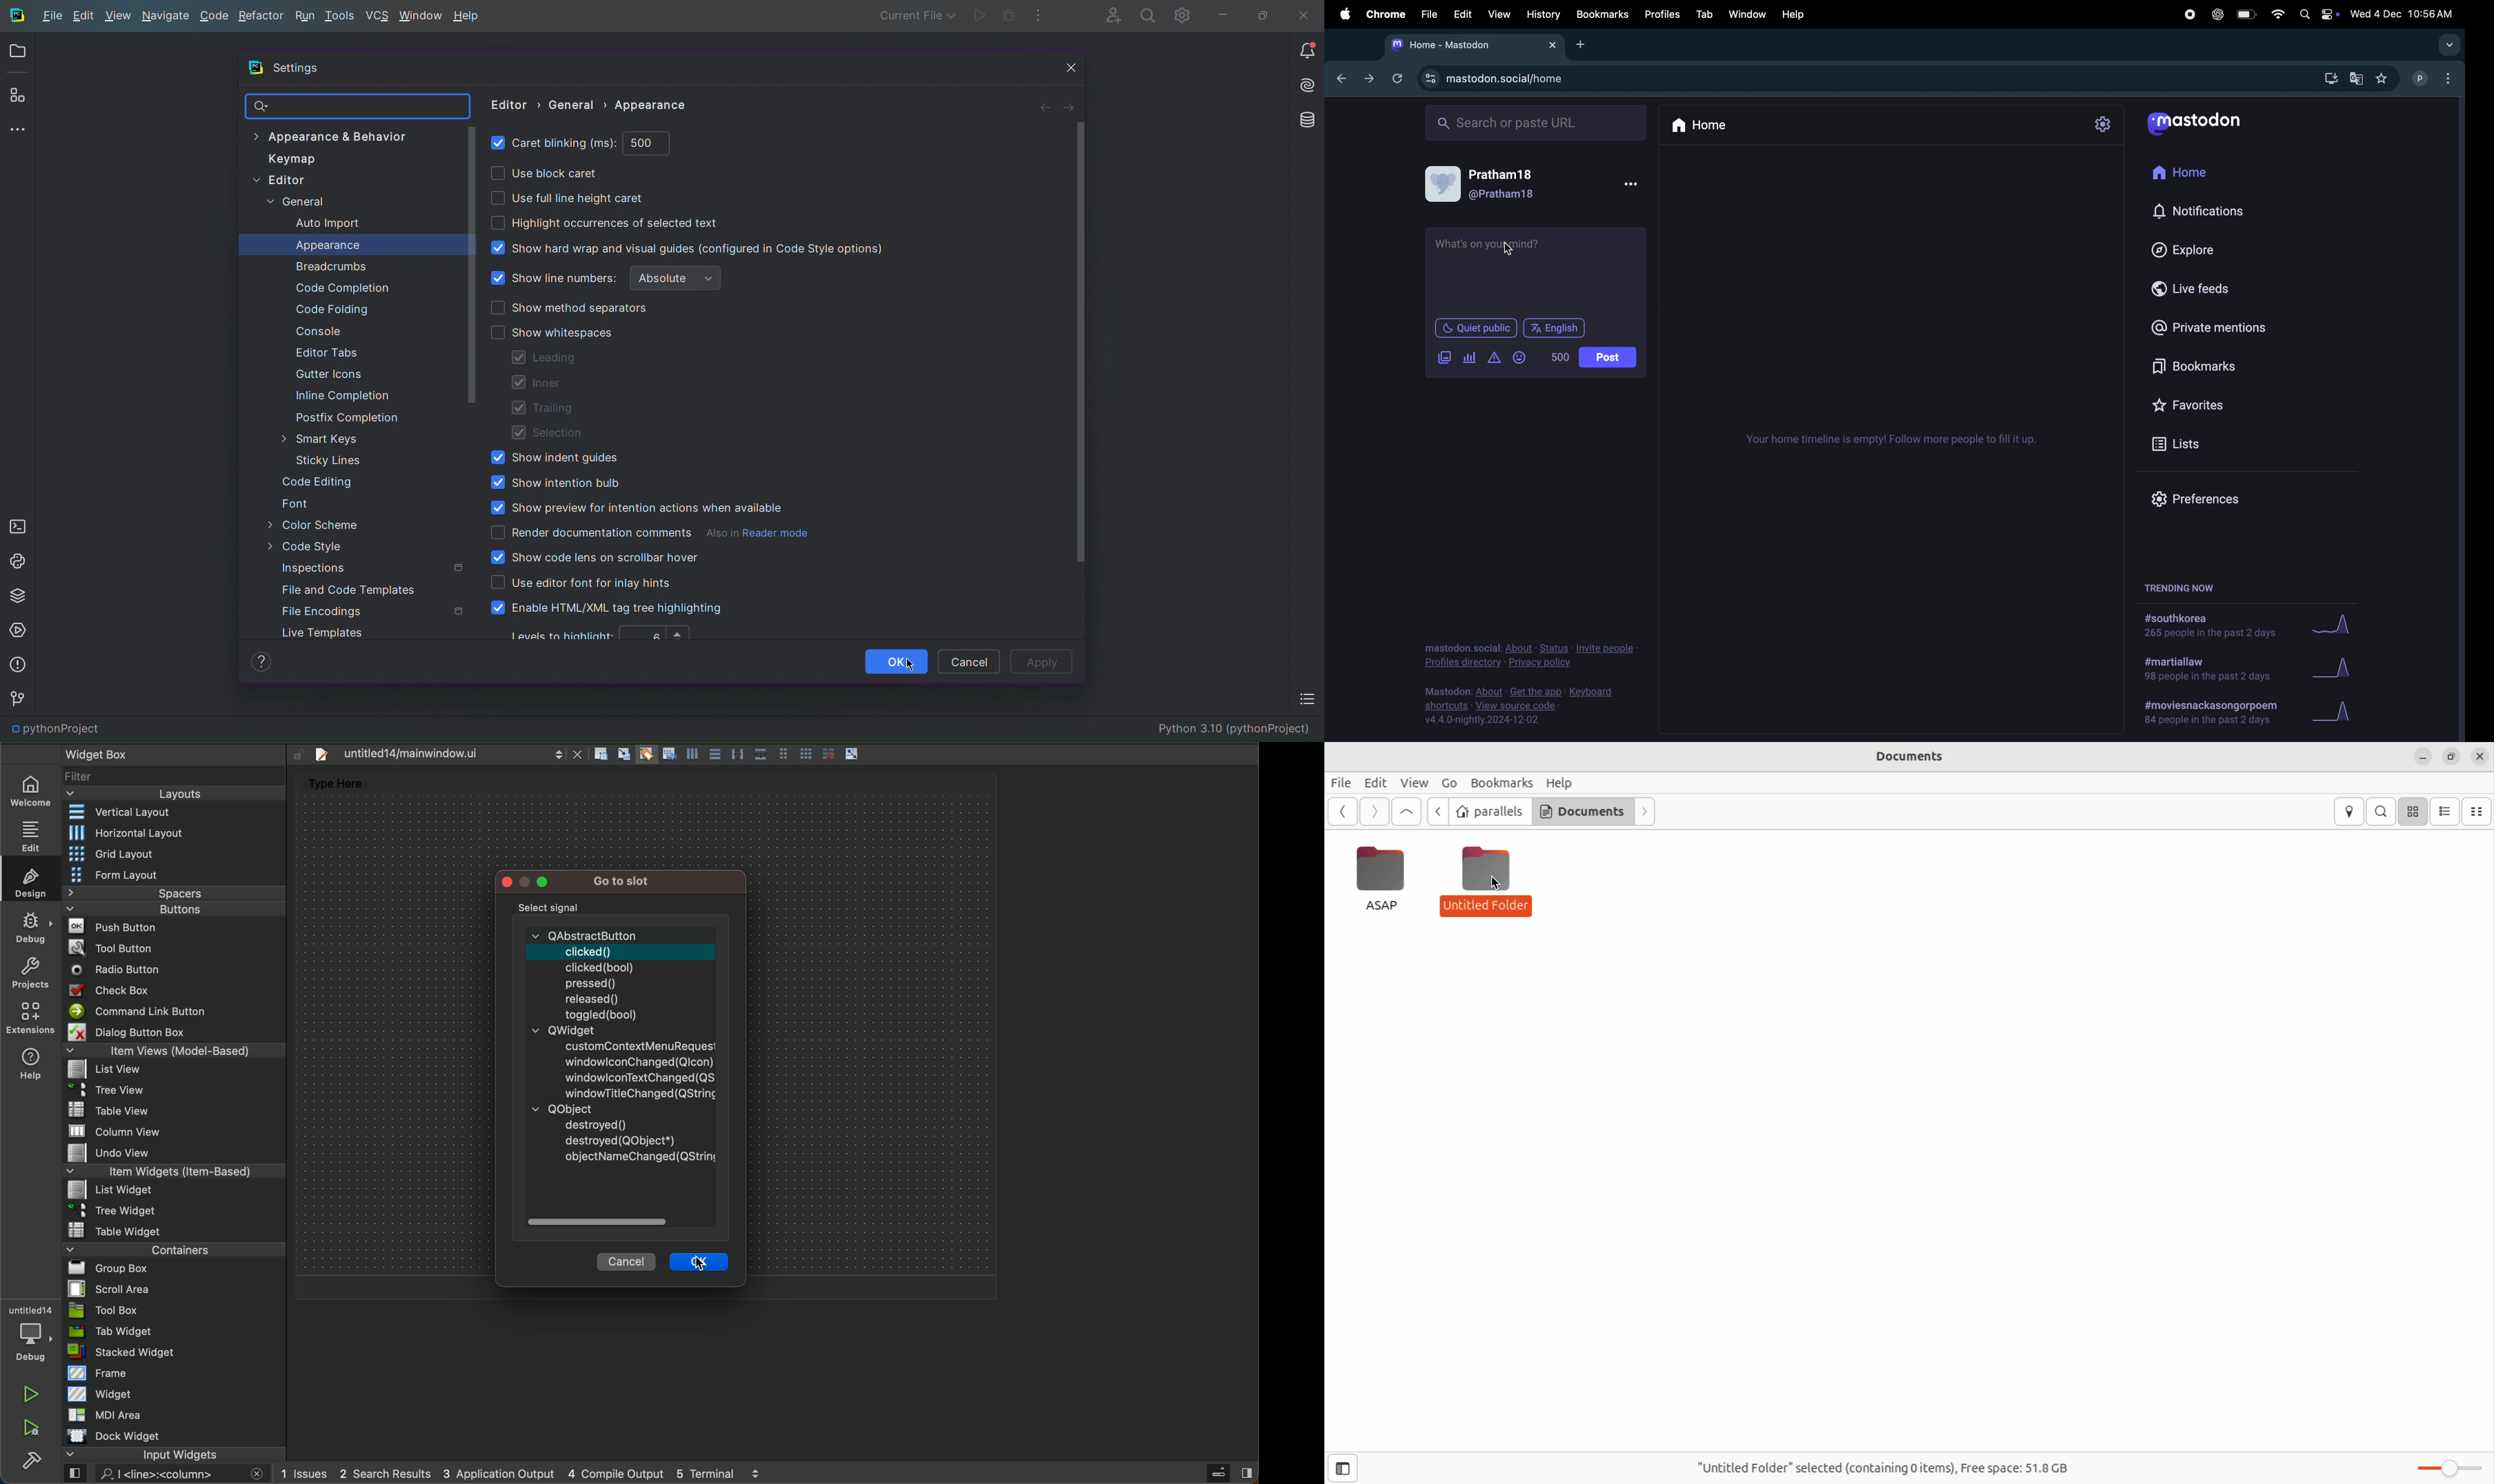  What do you see at coordinates (175, 1417) in the screenshot?
I see `mdi area` at bounding box center [175, 1417].